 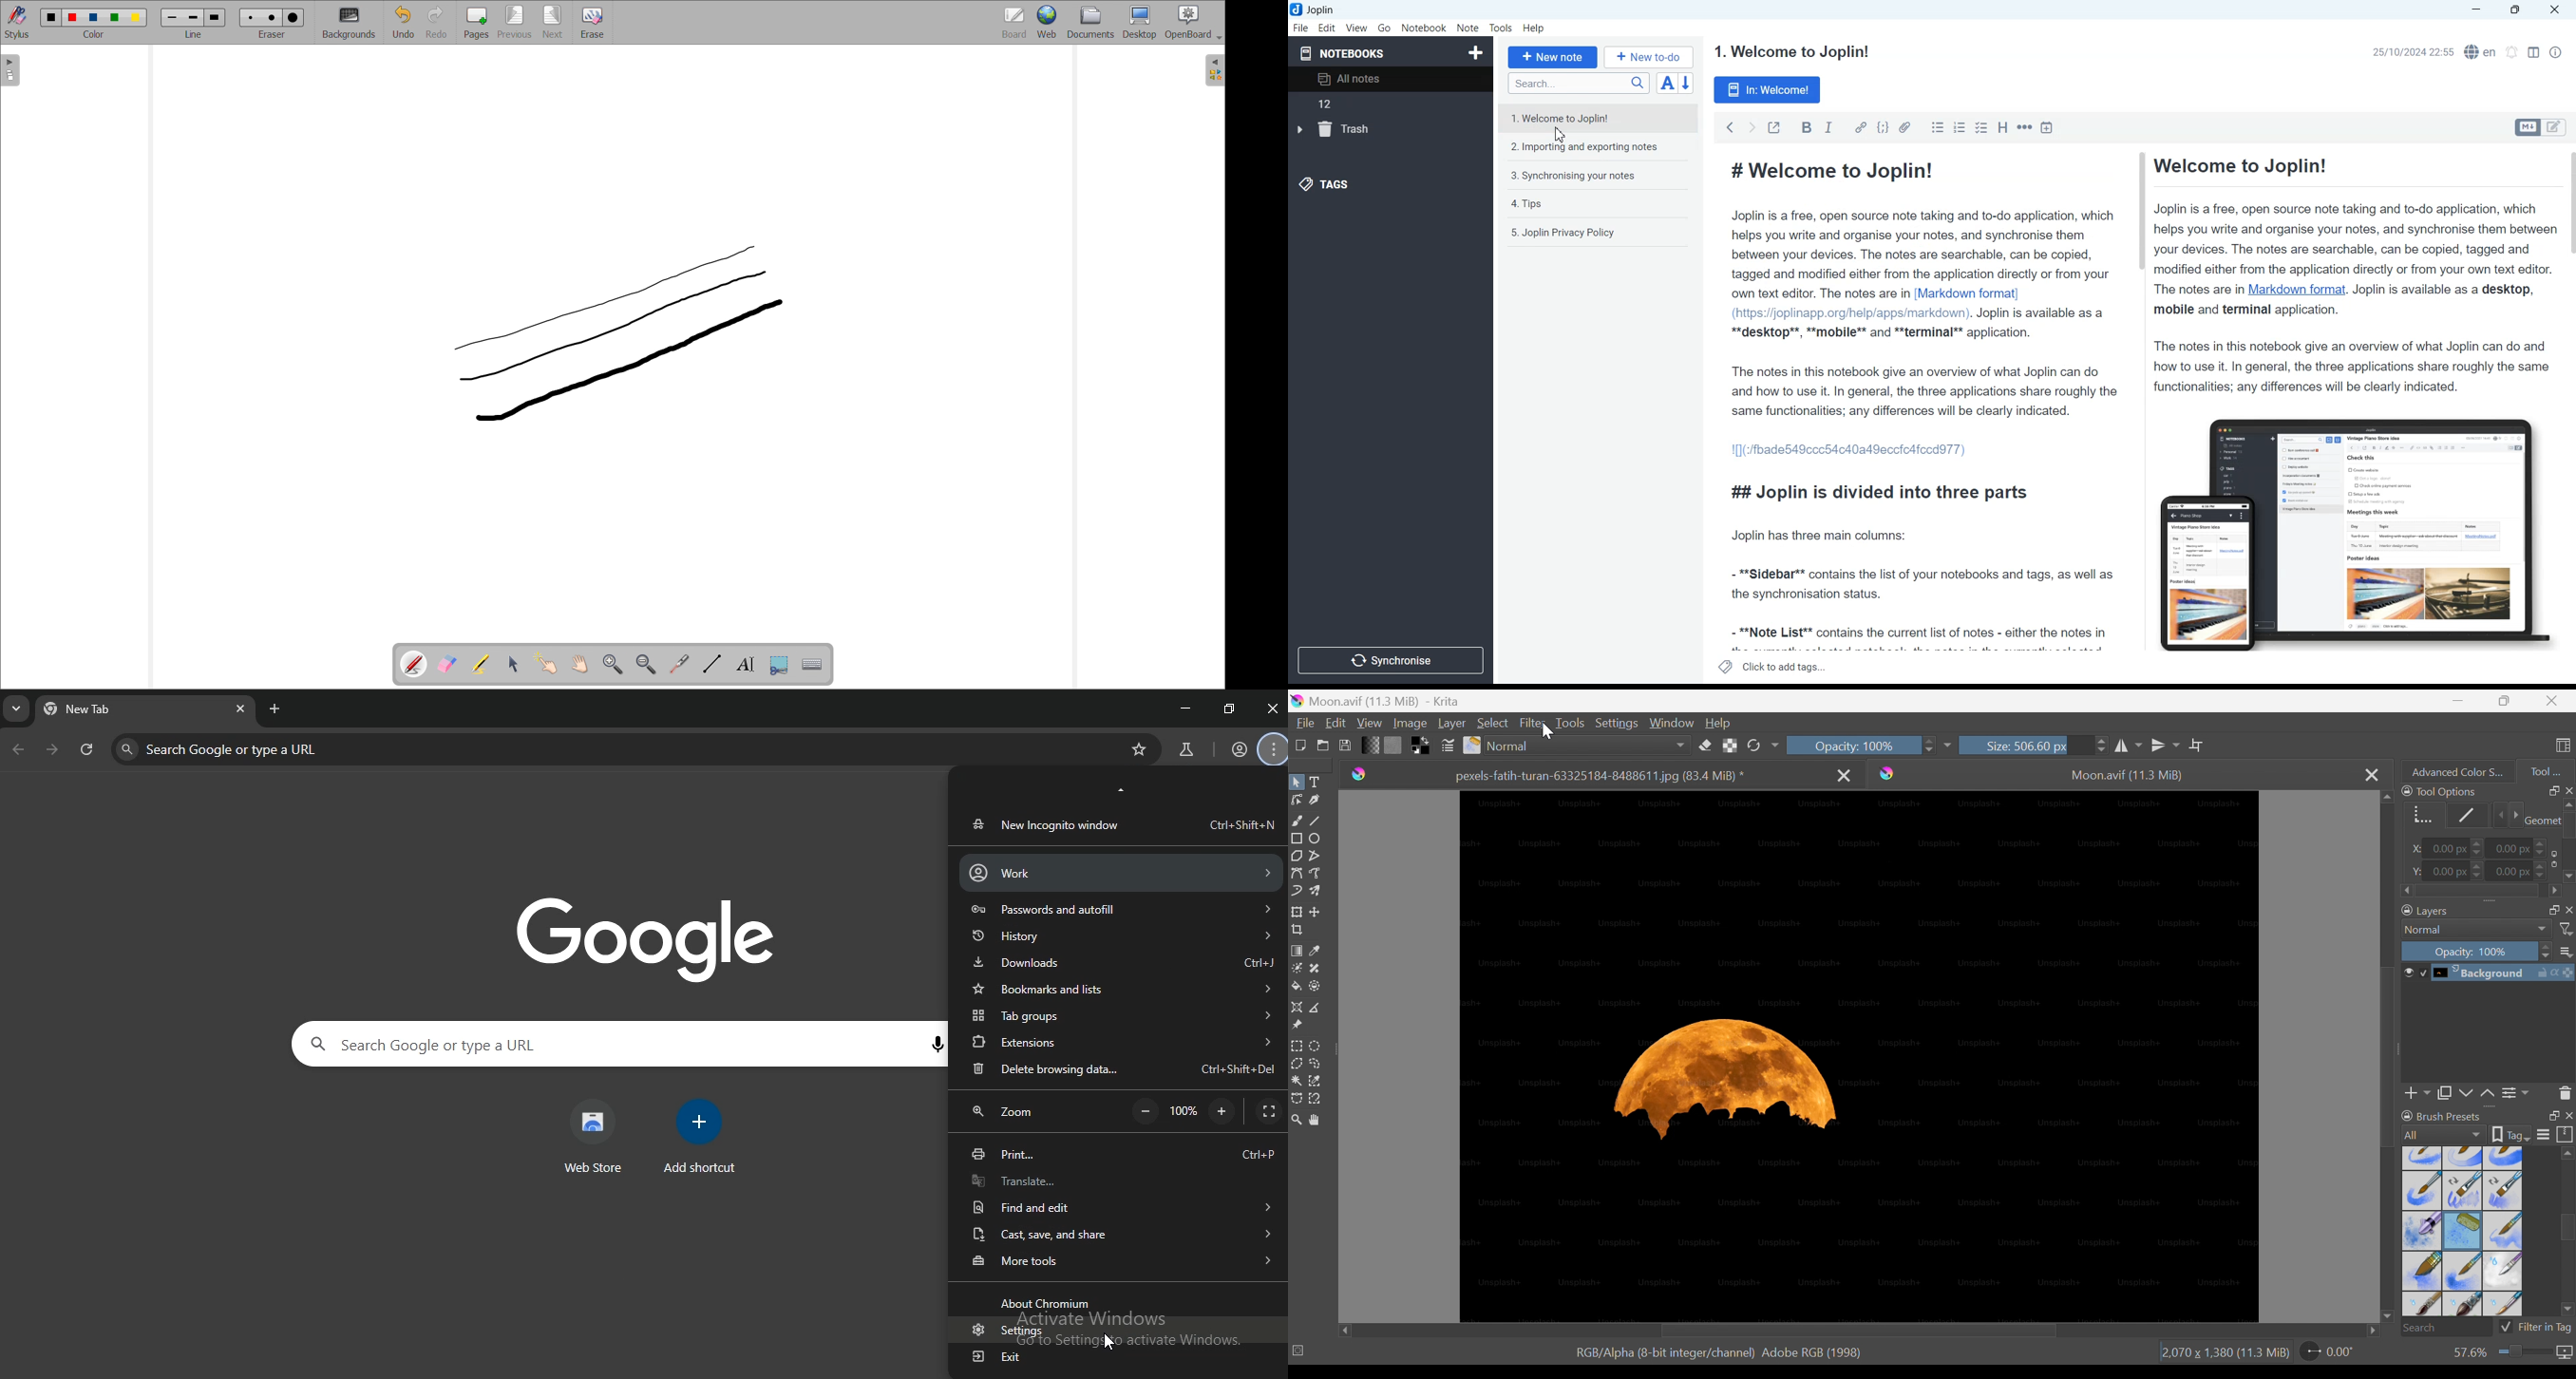 What do you see at coordinates (1014, 22) in the screenshot?
I see `board` at bounding box center [1014, 22].